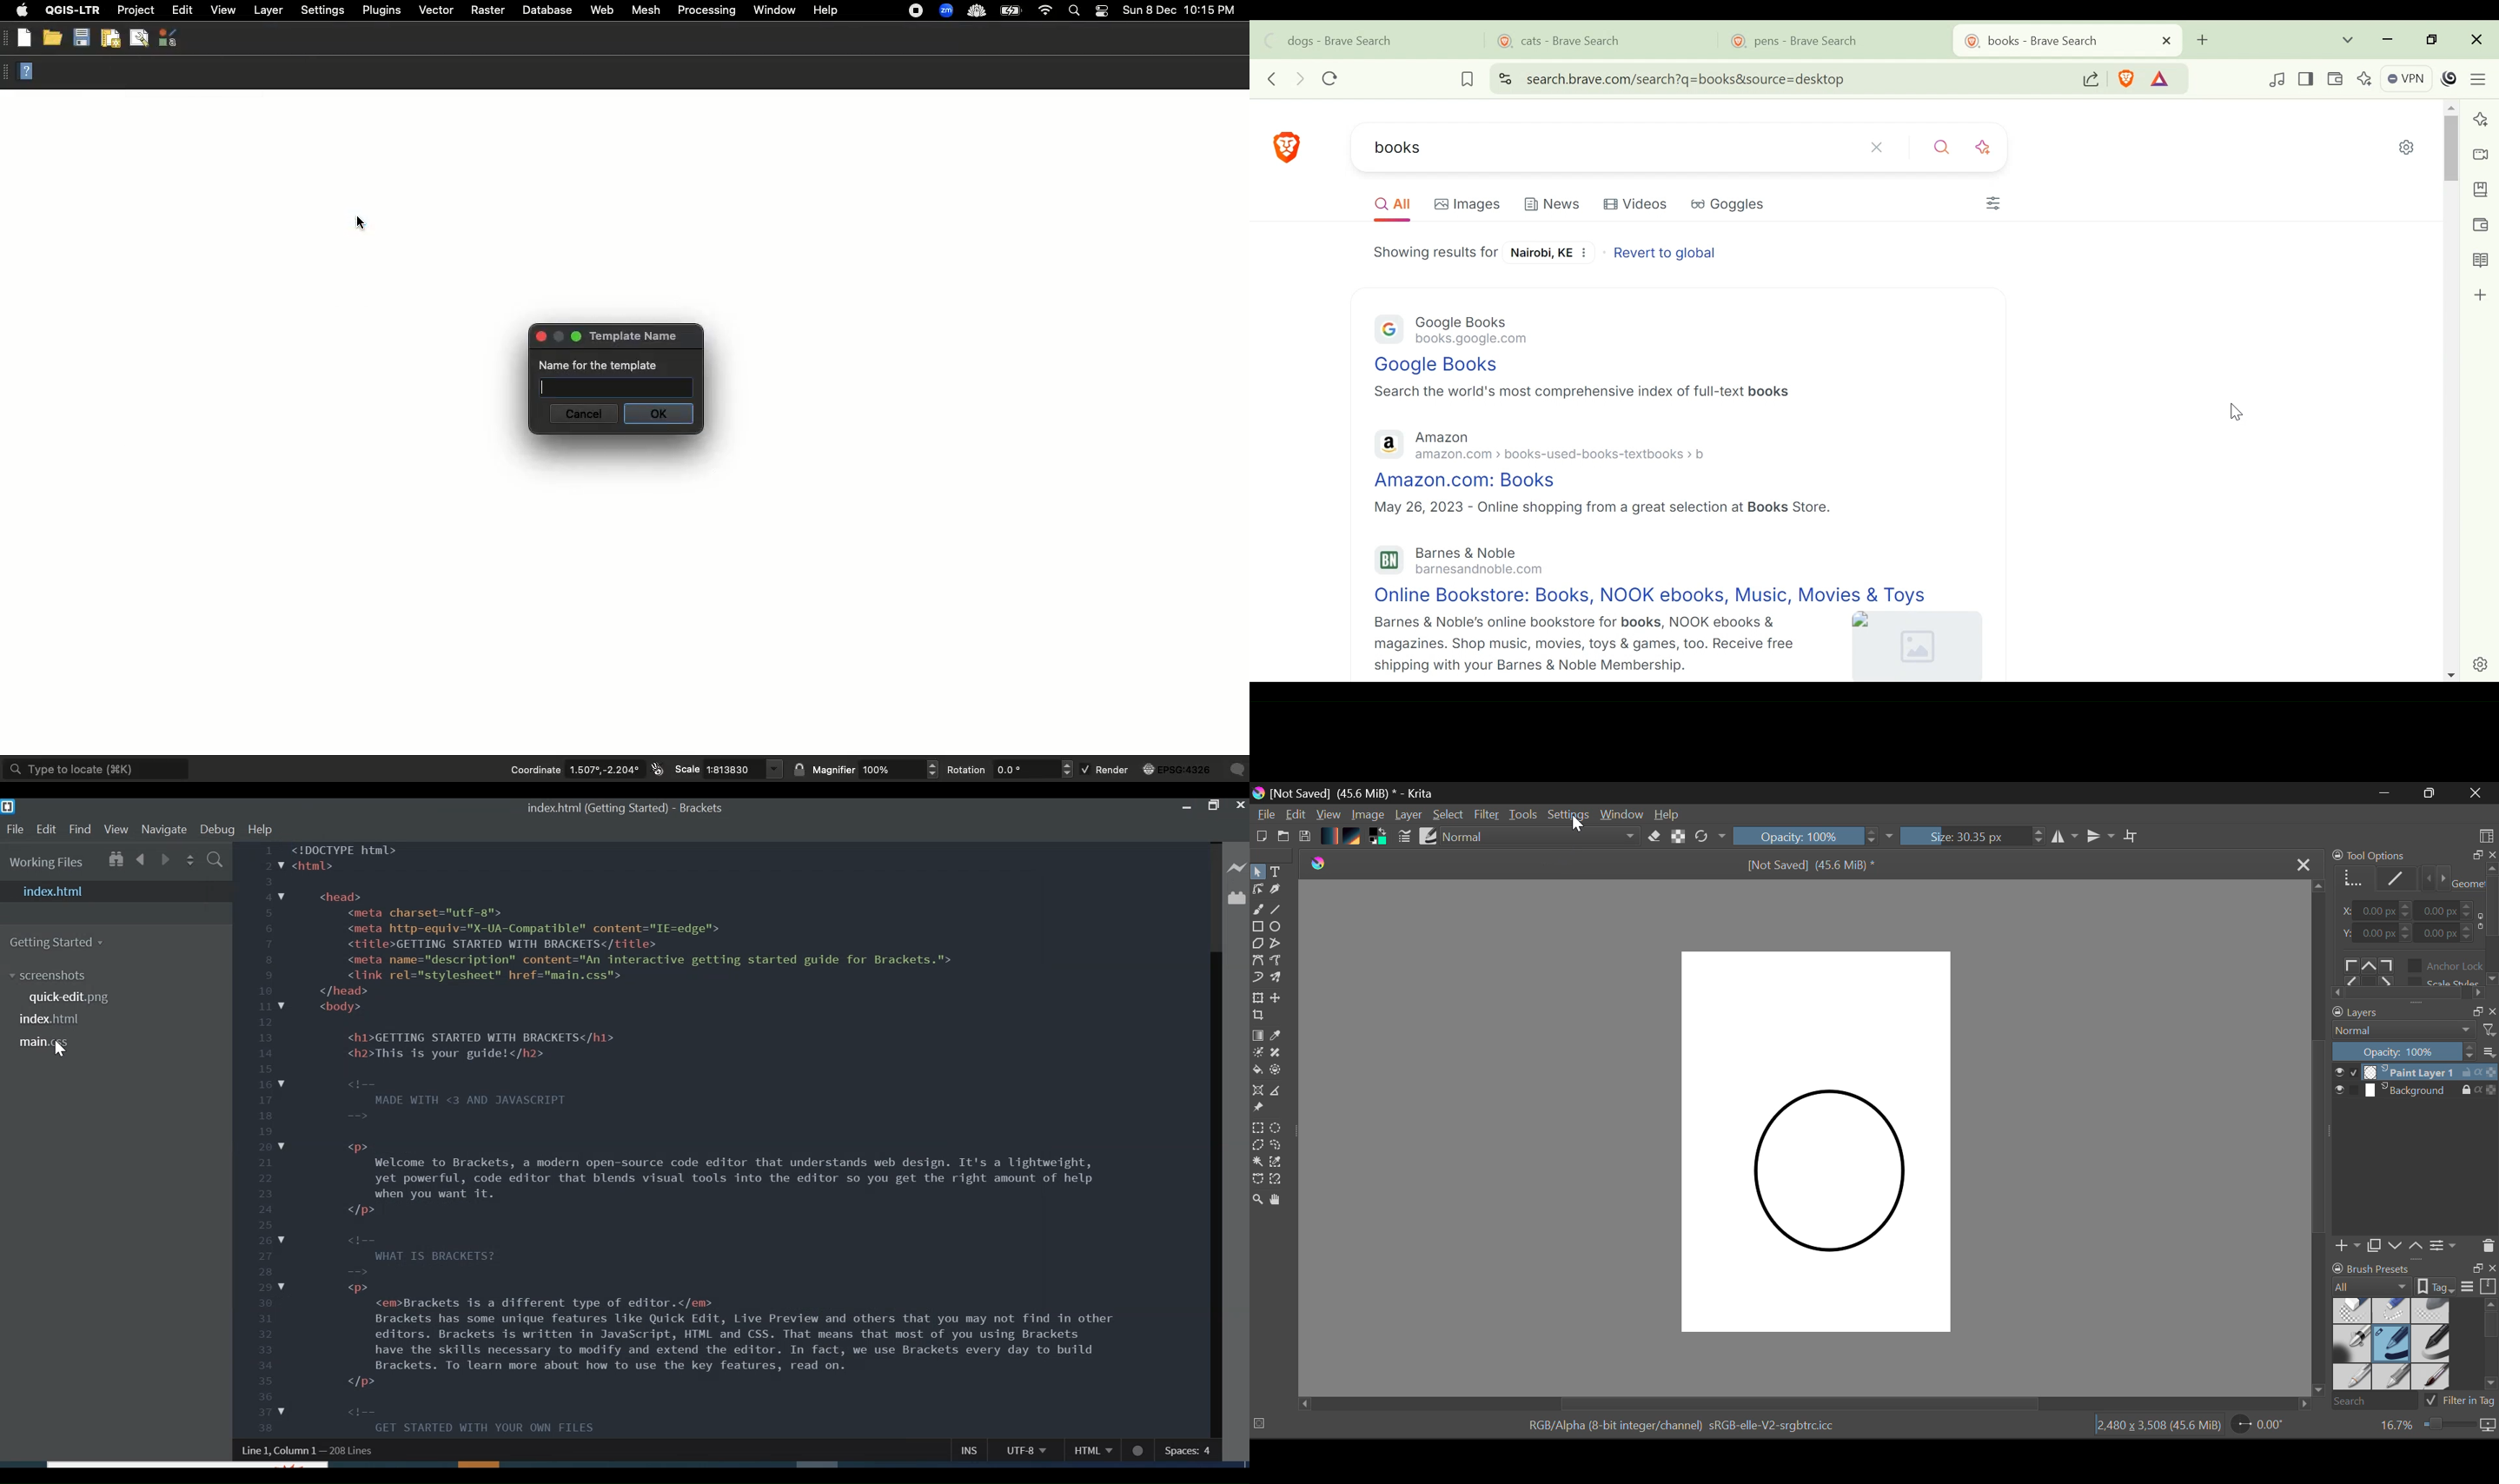  I want to click on File Encoding, so click(1028, 1452).